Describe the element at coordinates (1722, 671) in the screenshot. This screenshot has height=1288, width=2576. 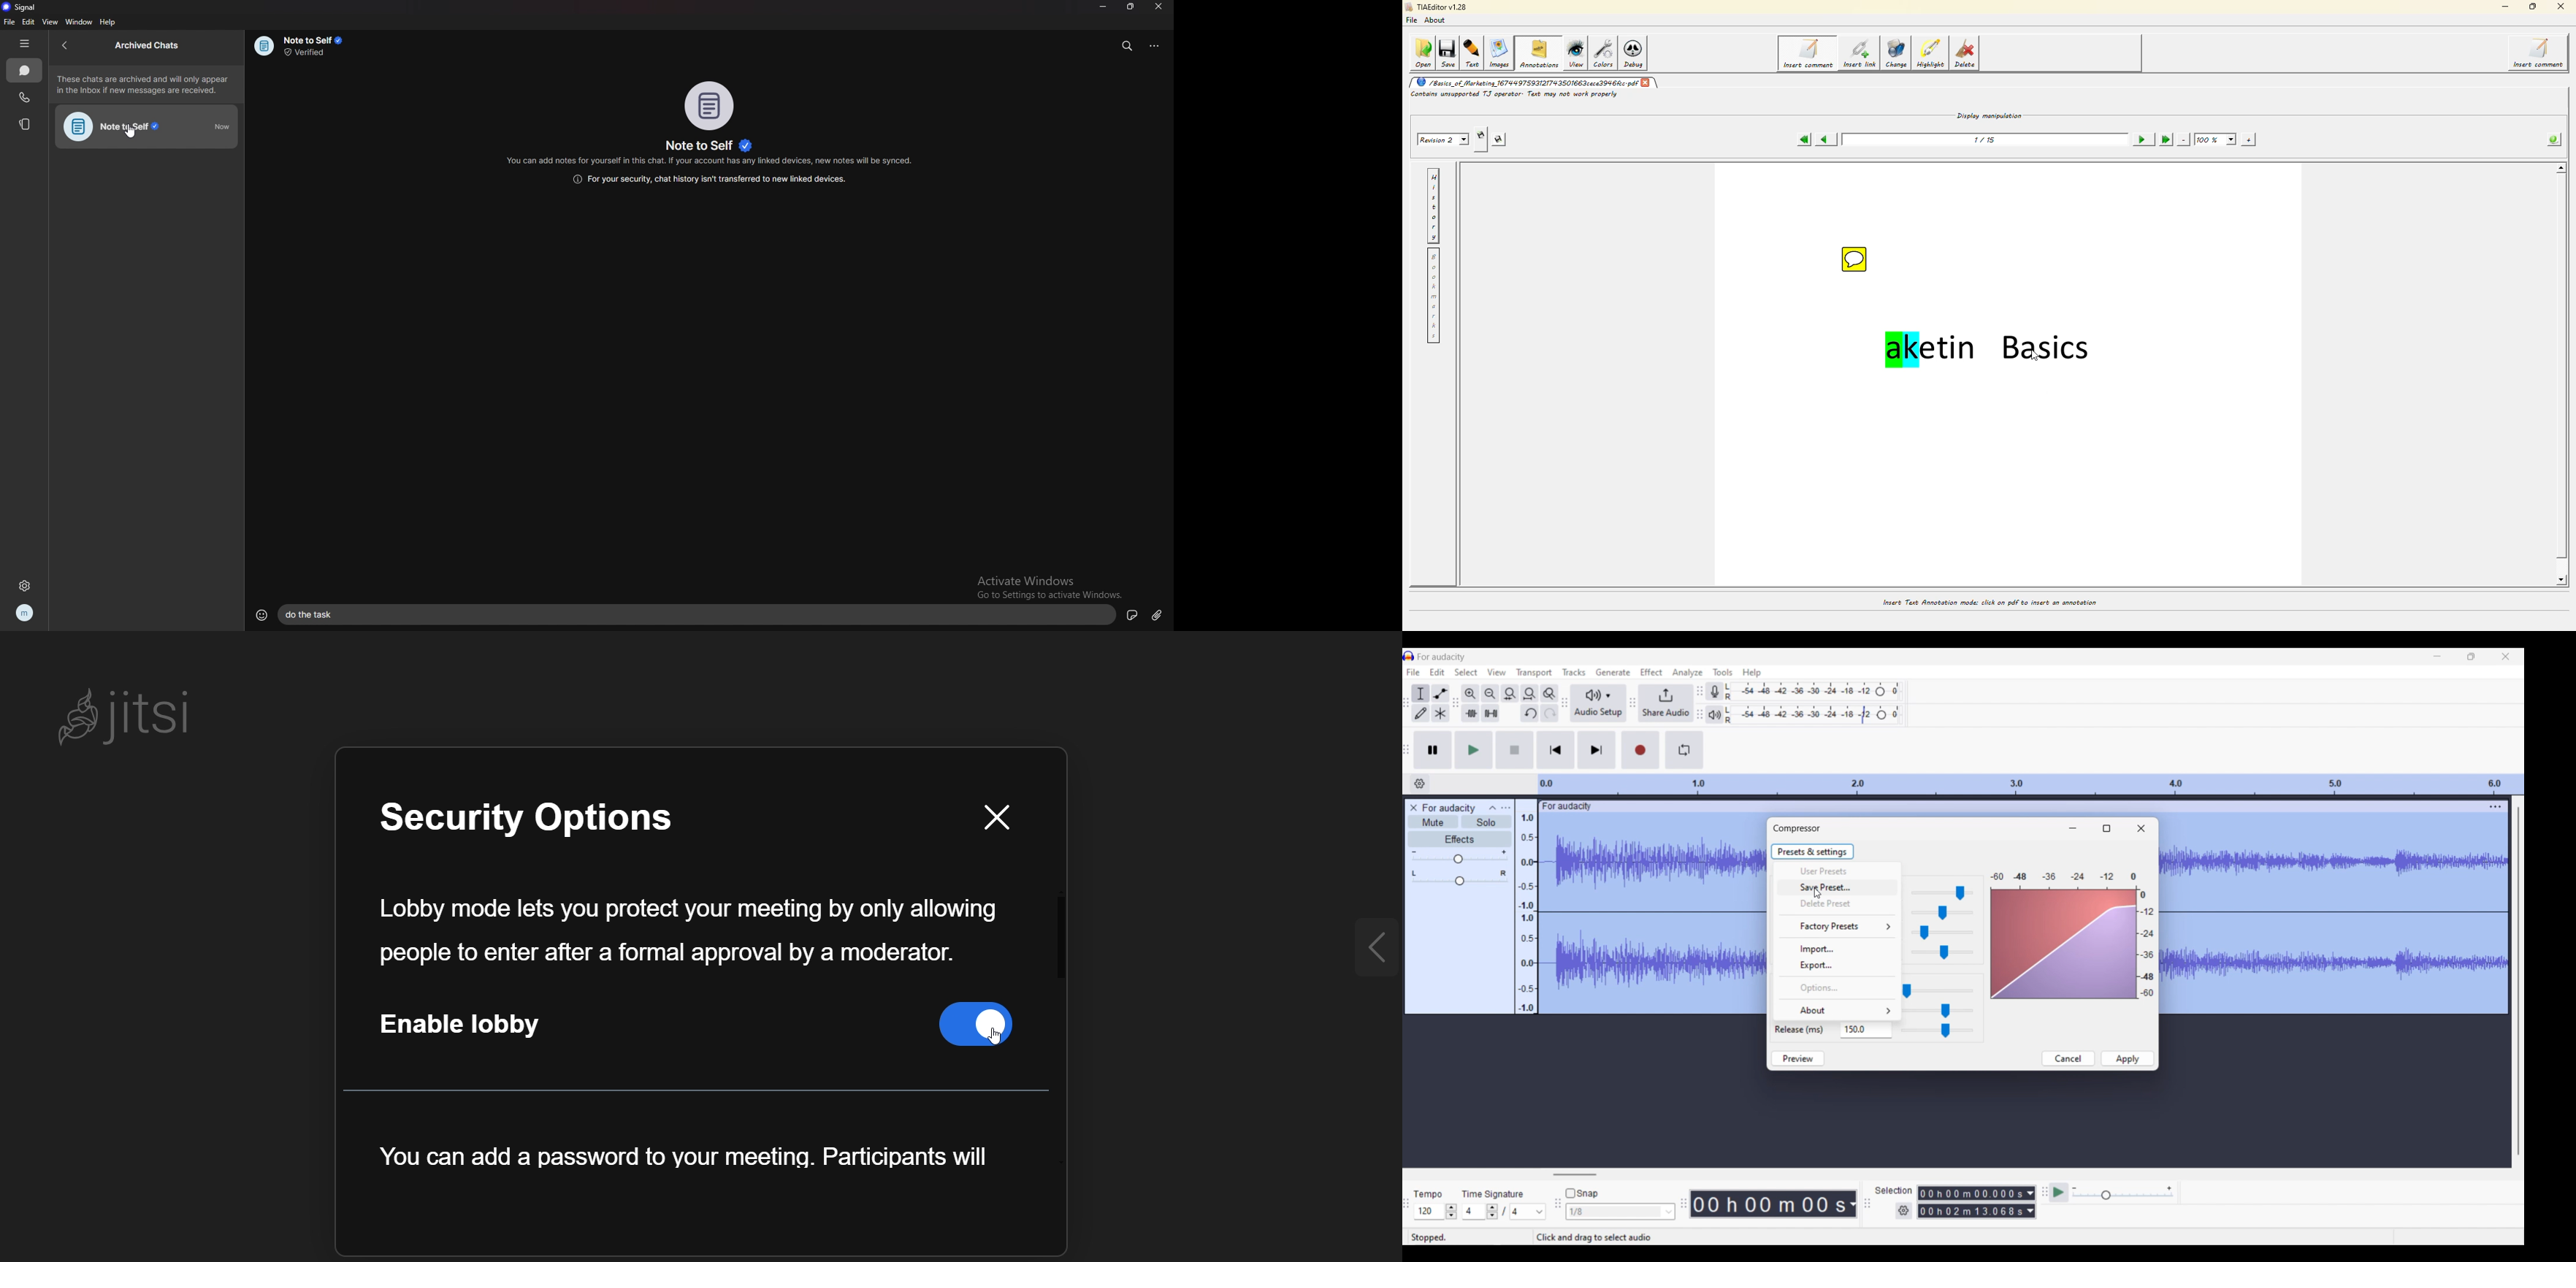
I see `Tools menu` at that location.